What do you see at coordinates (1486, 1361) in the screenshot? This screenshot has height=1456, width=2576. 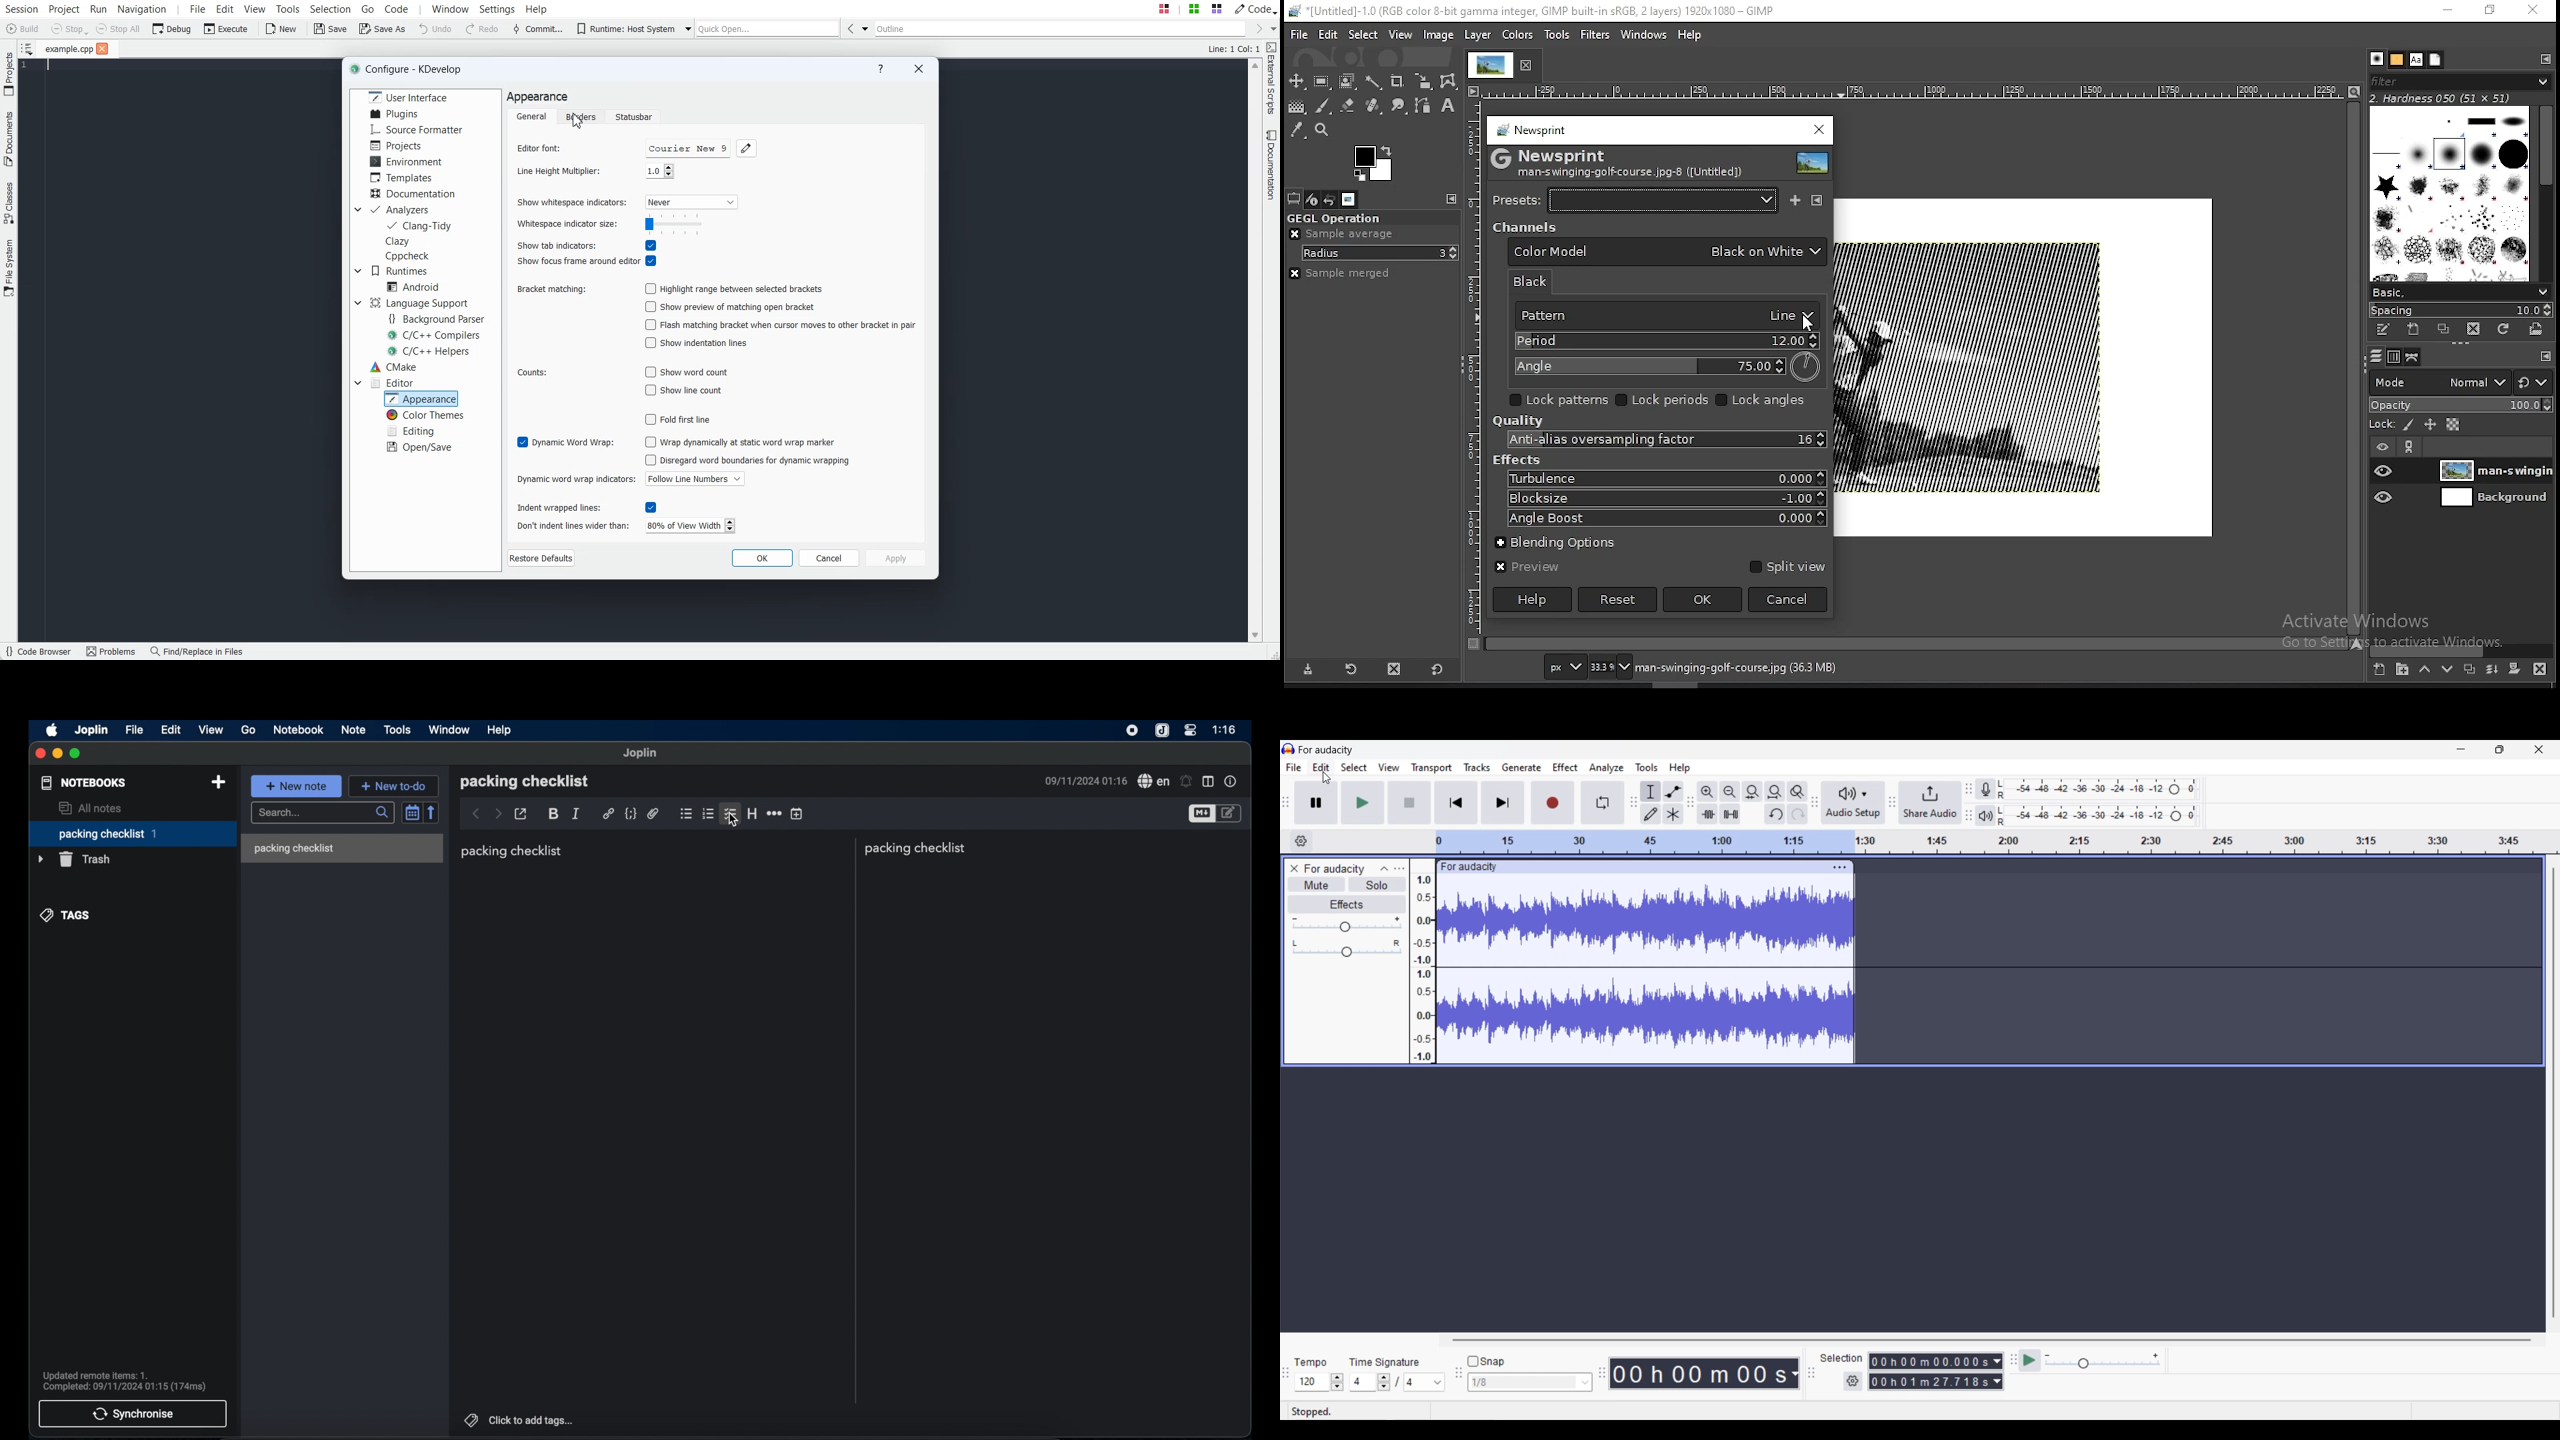 I see `Snap` at bounding box center [1486, 1361].